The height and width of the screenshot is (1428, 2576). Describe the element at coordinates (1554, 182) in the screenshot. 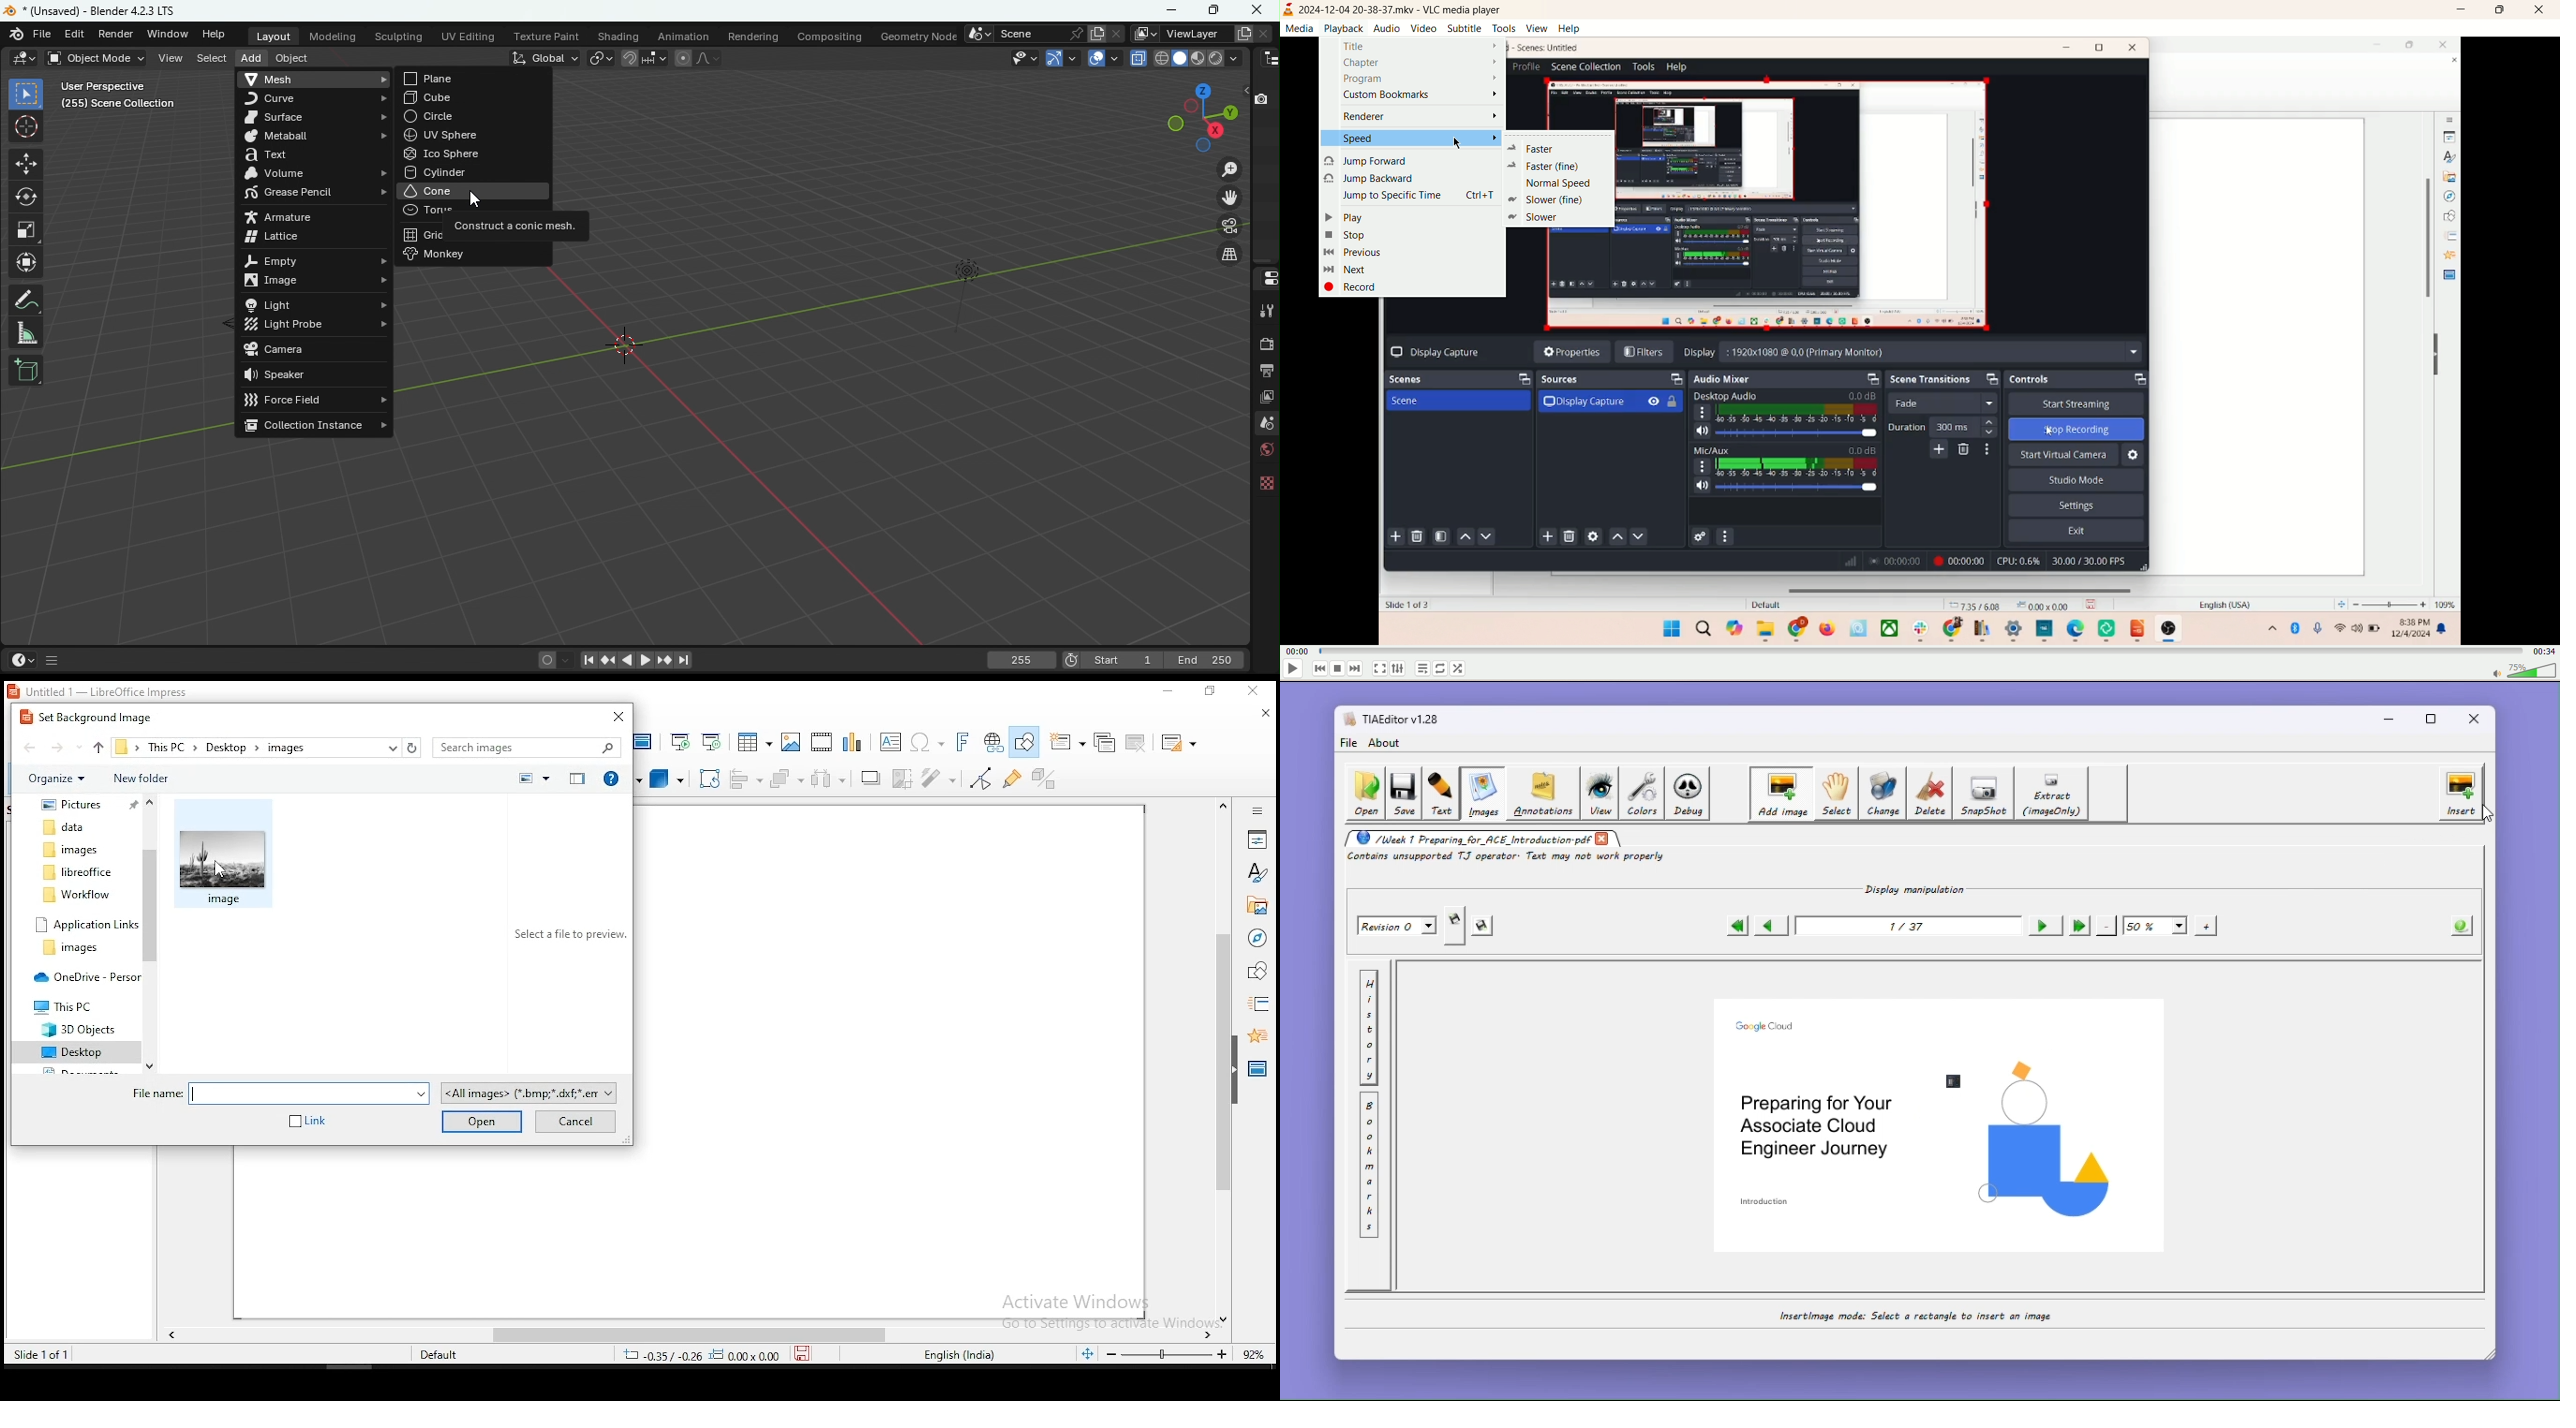

I see `normal speed` at that location.